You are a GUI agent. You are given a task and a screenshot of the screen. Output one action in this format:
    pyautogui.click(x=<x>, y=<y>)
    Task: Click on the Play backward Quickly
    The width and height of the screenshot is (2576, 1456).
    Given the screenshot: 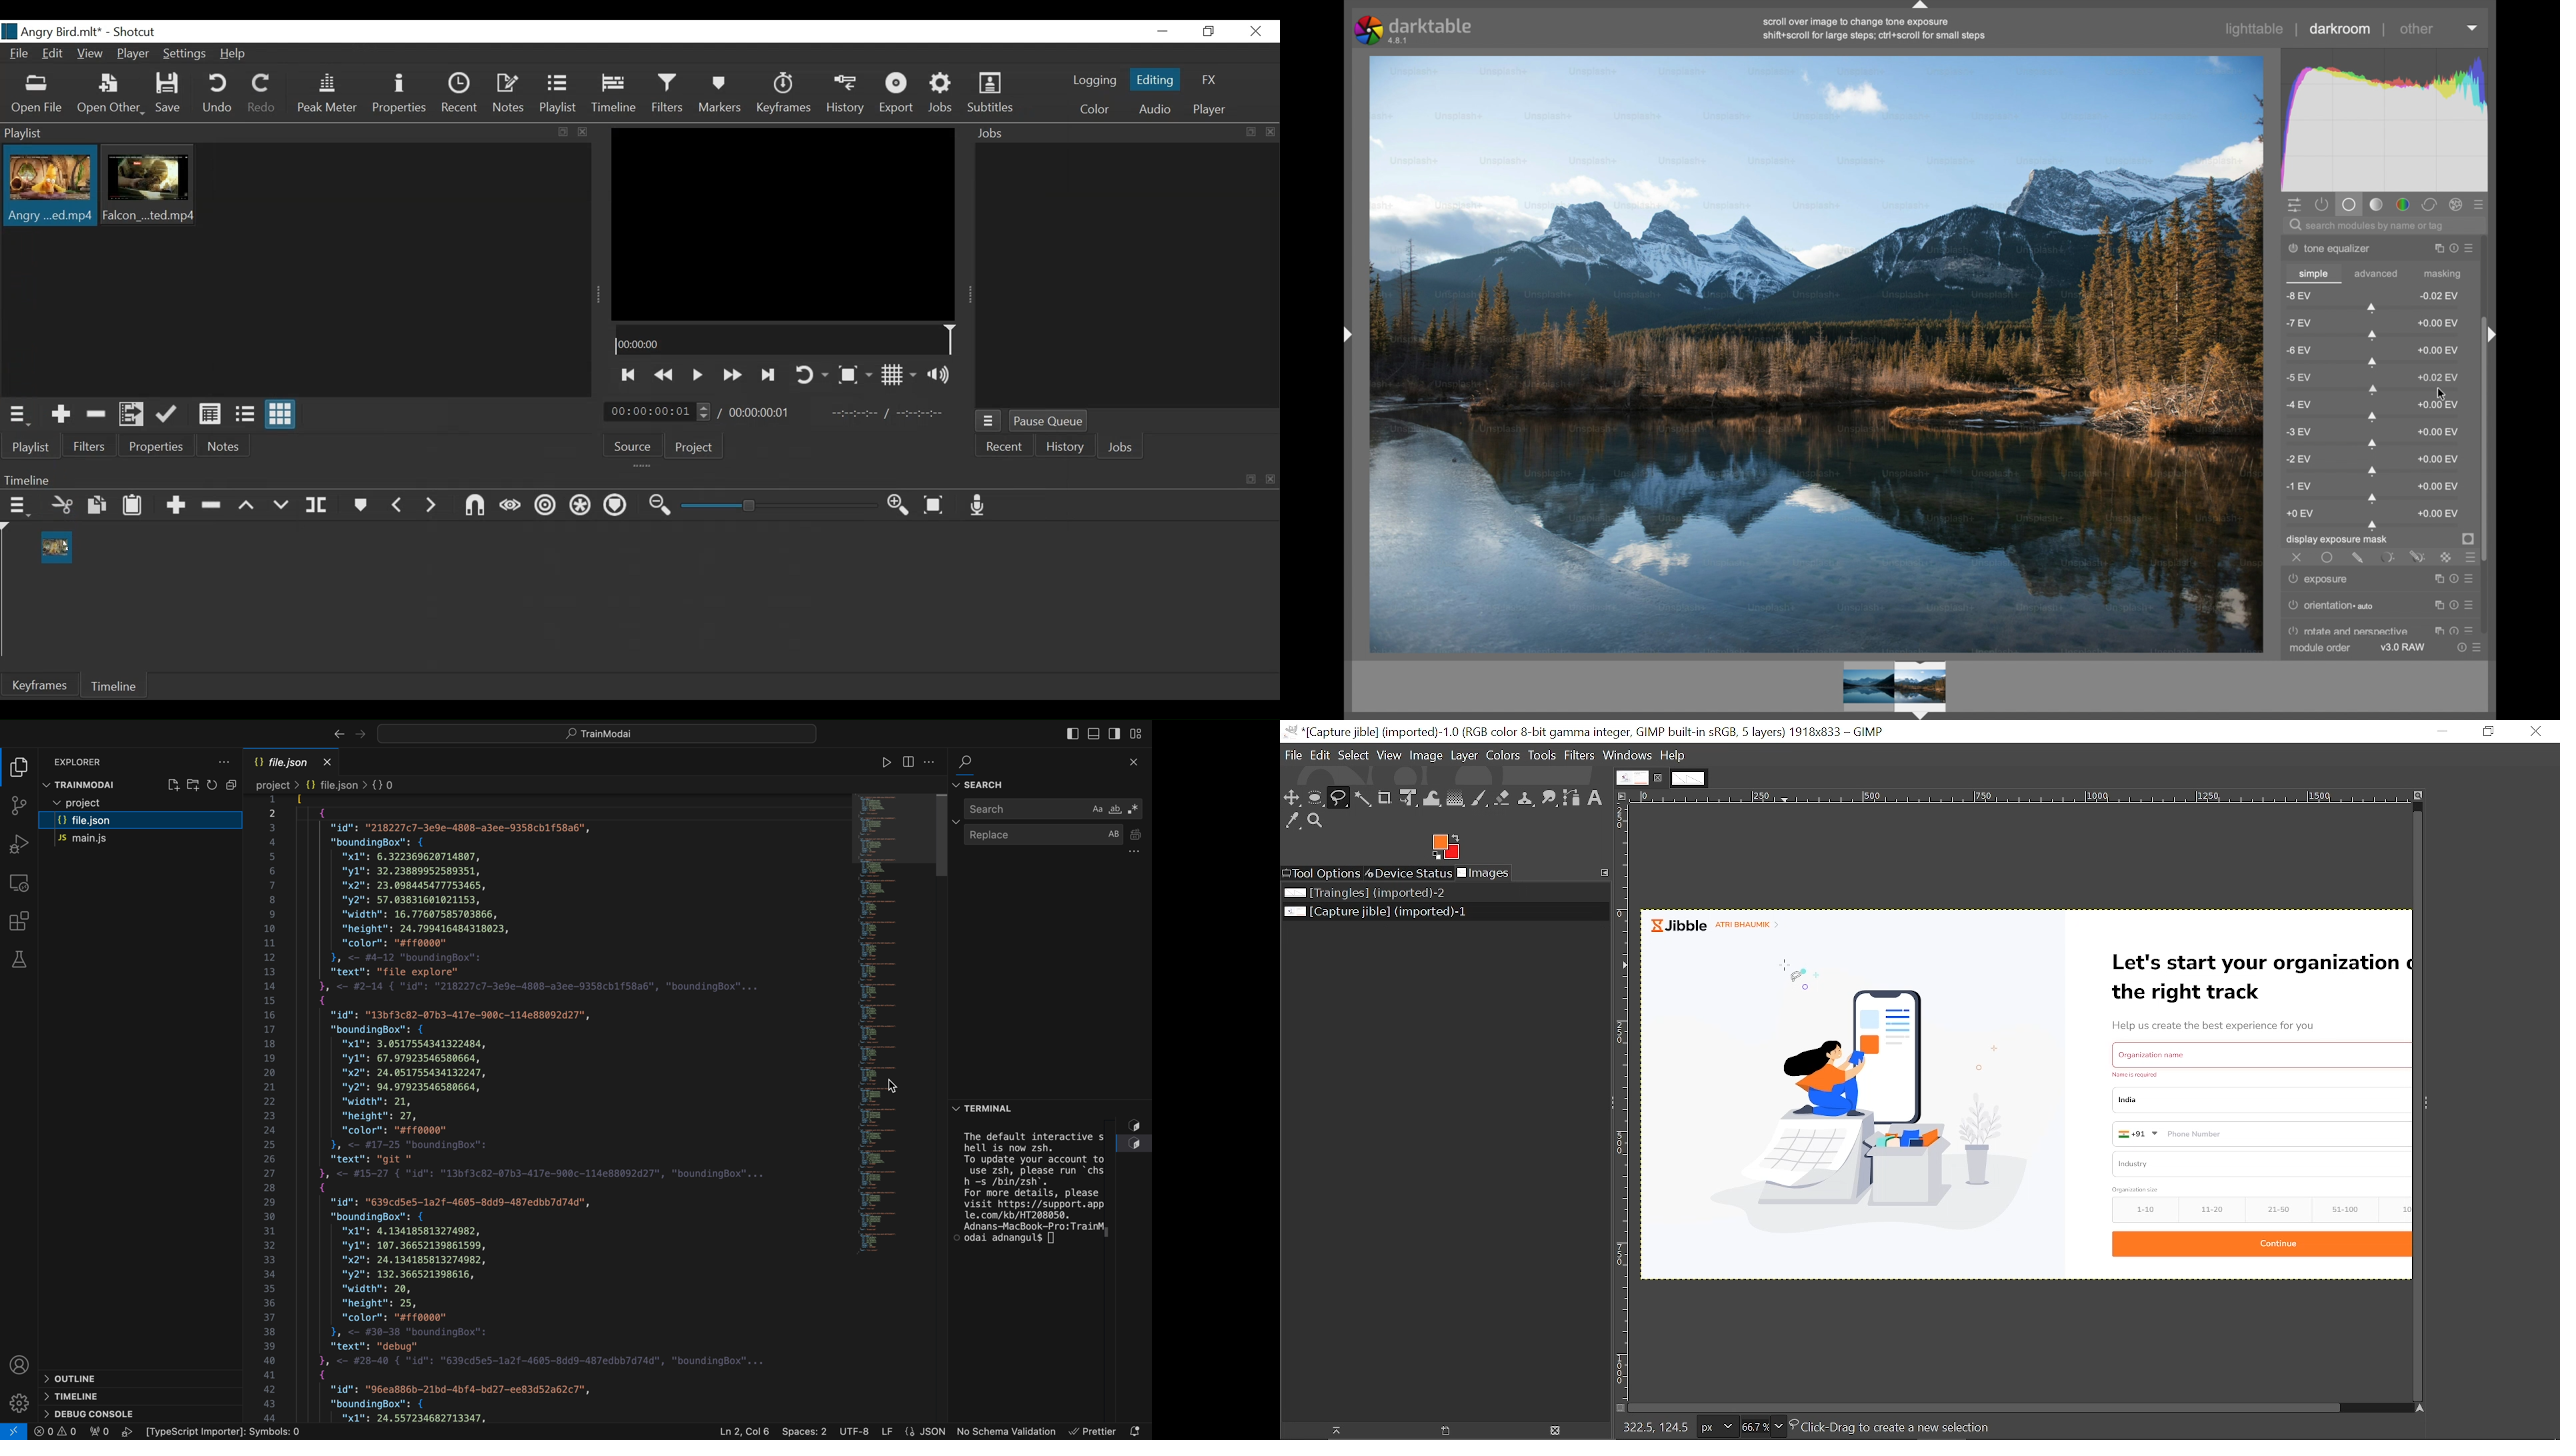 What is the action you would take?
    pyautogui.click(x=666, y=374)
    